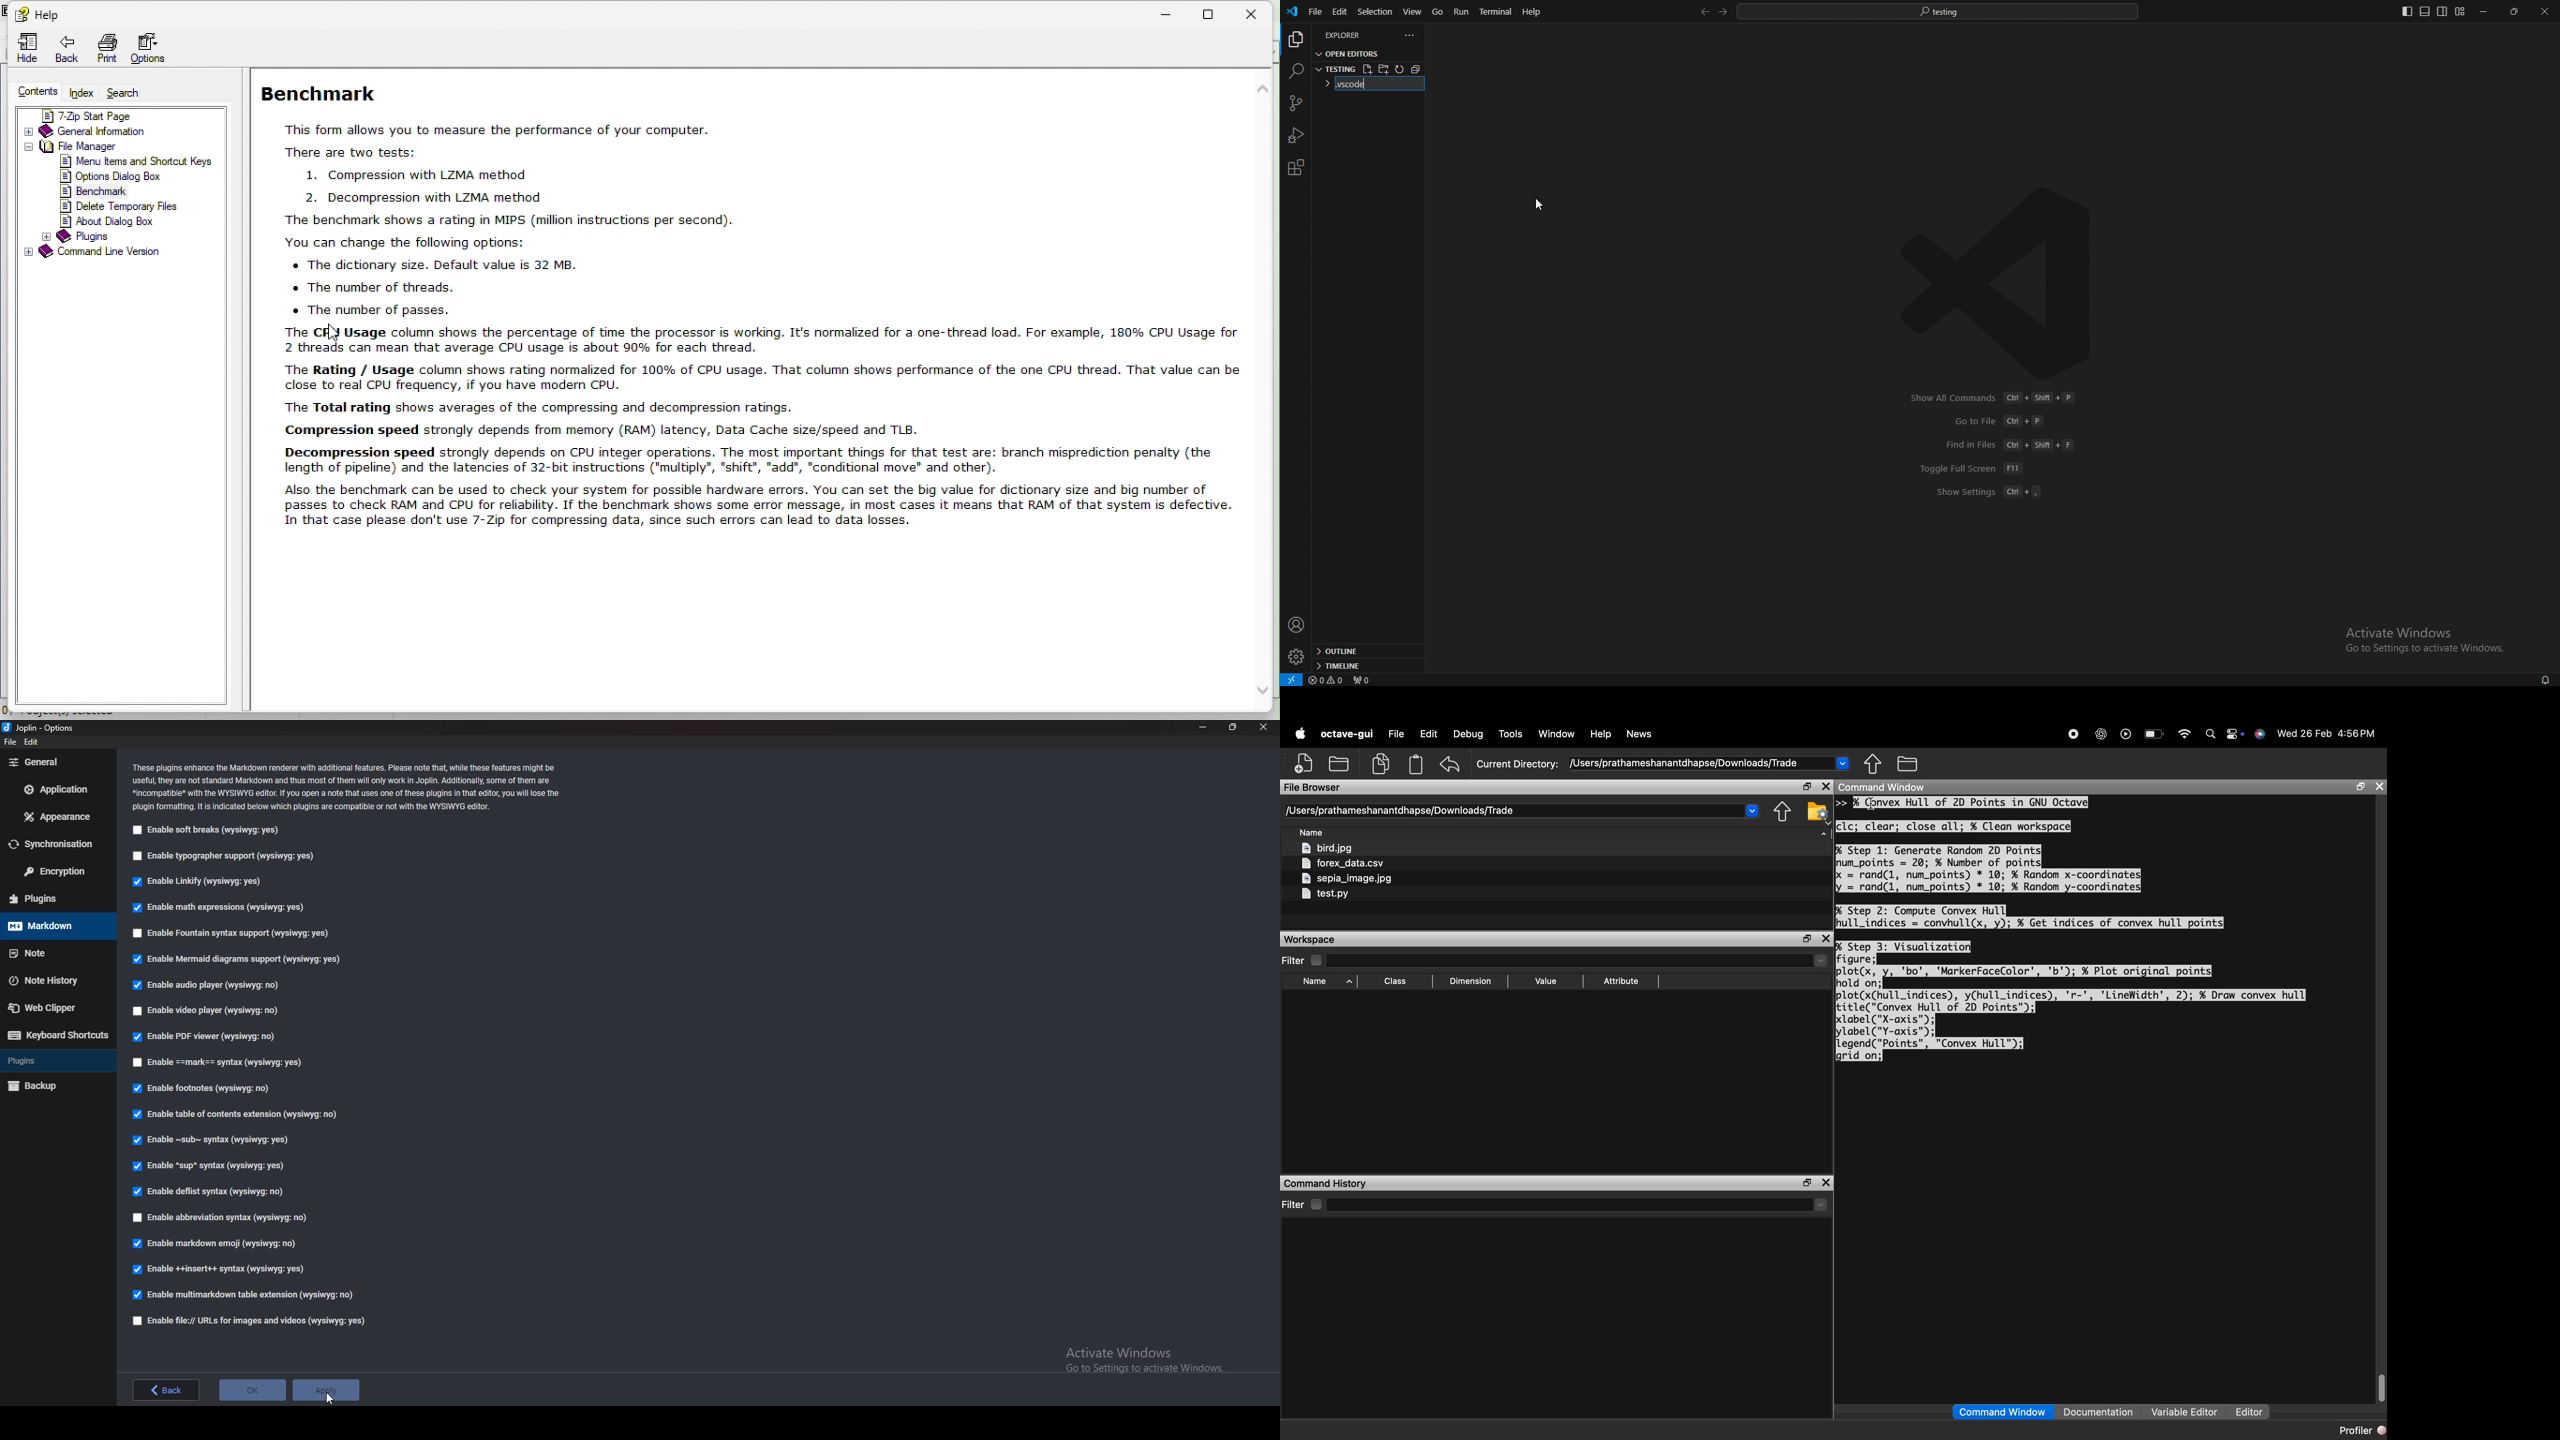  What do you see at coordinates (103, 45) in the screenshot?
I see `Print` at bounding box center [103, 45].